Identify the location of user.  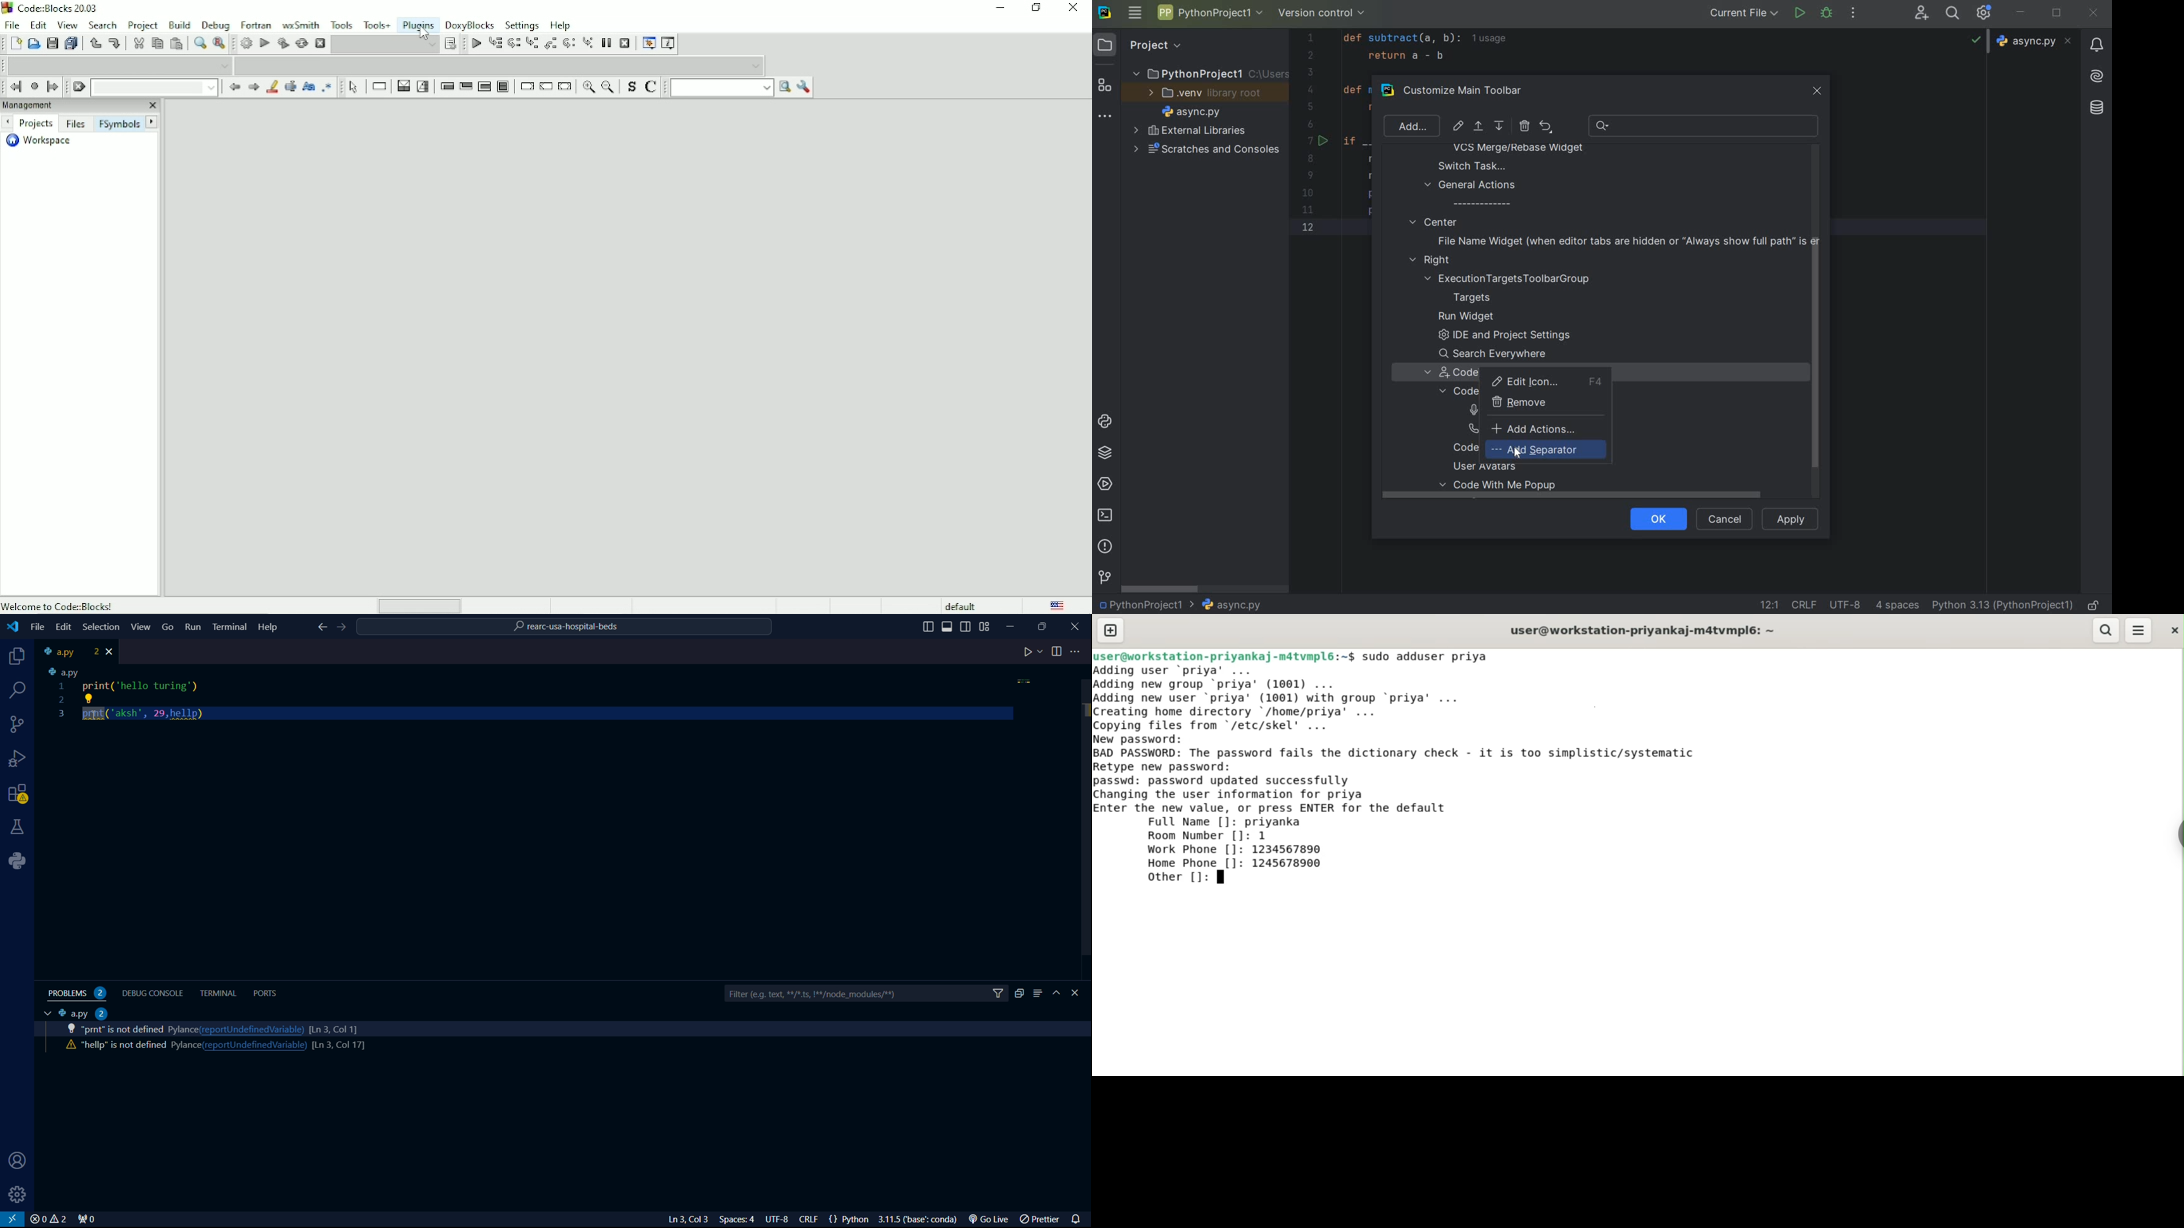
(14, 1161).